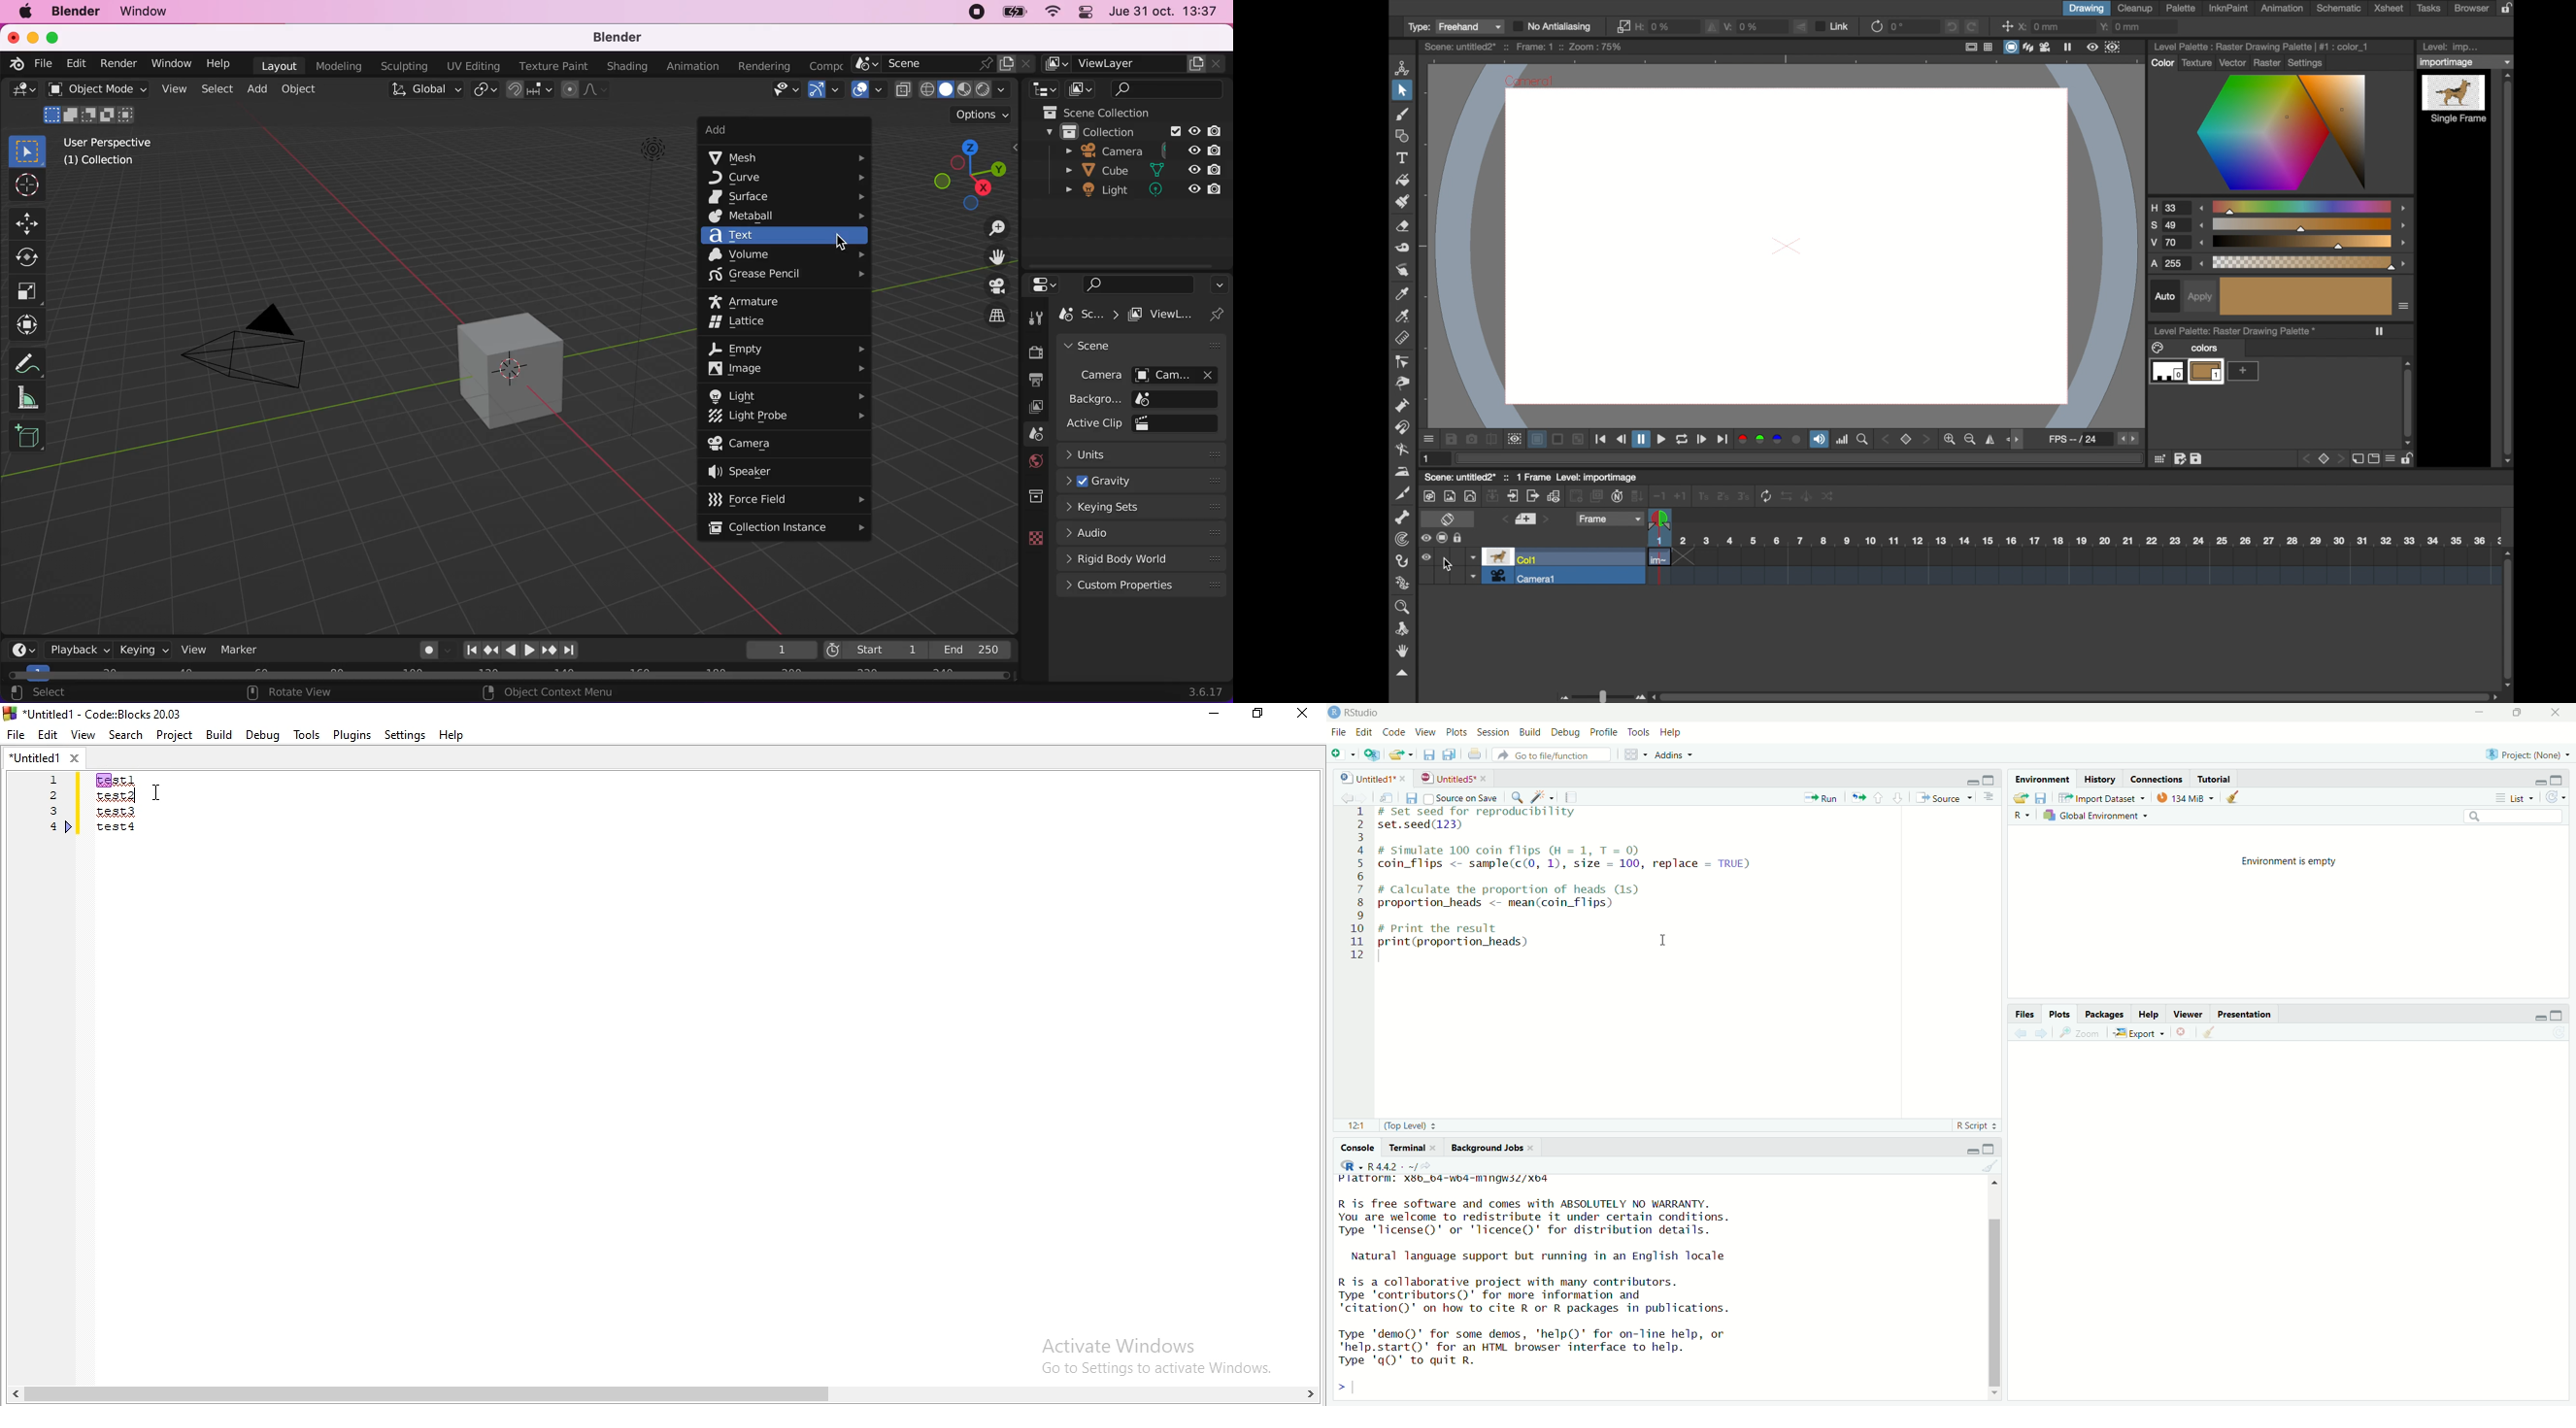 The height and width of the screenshot is (1428, 2576). Describe the element at coordinates (1535, 1148) in the screenshot. I see `close` at that location.